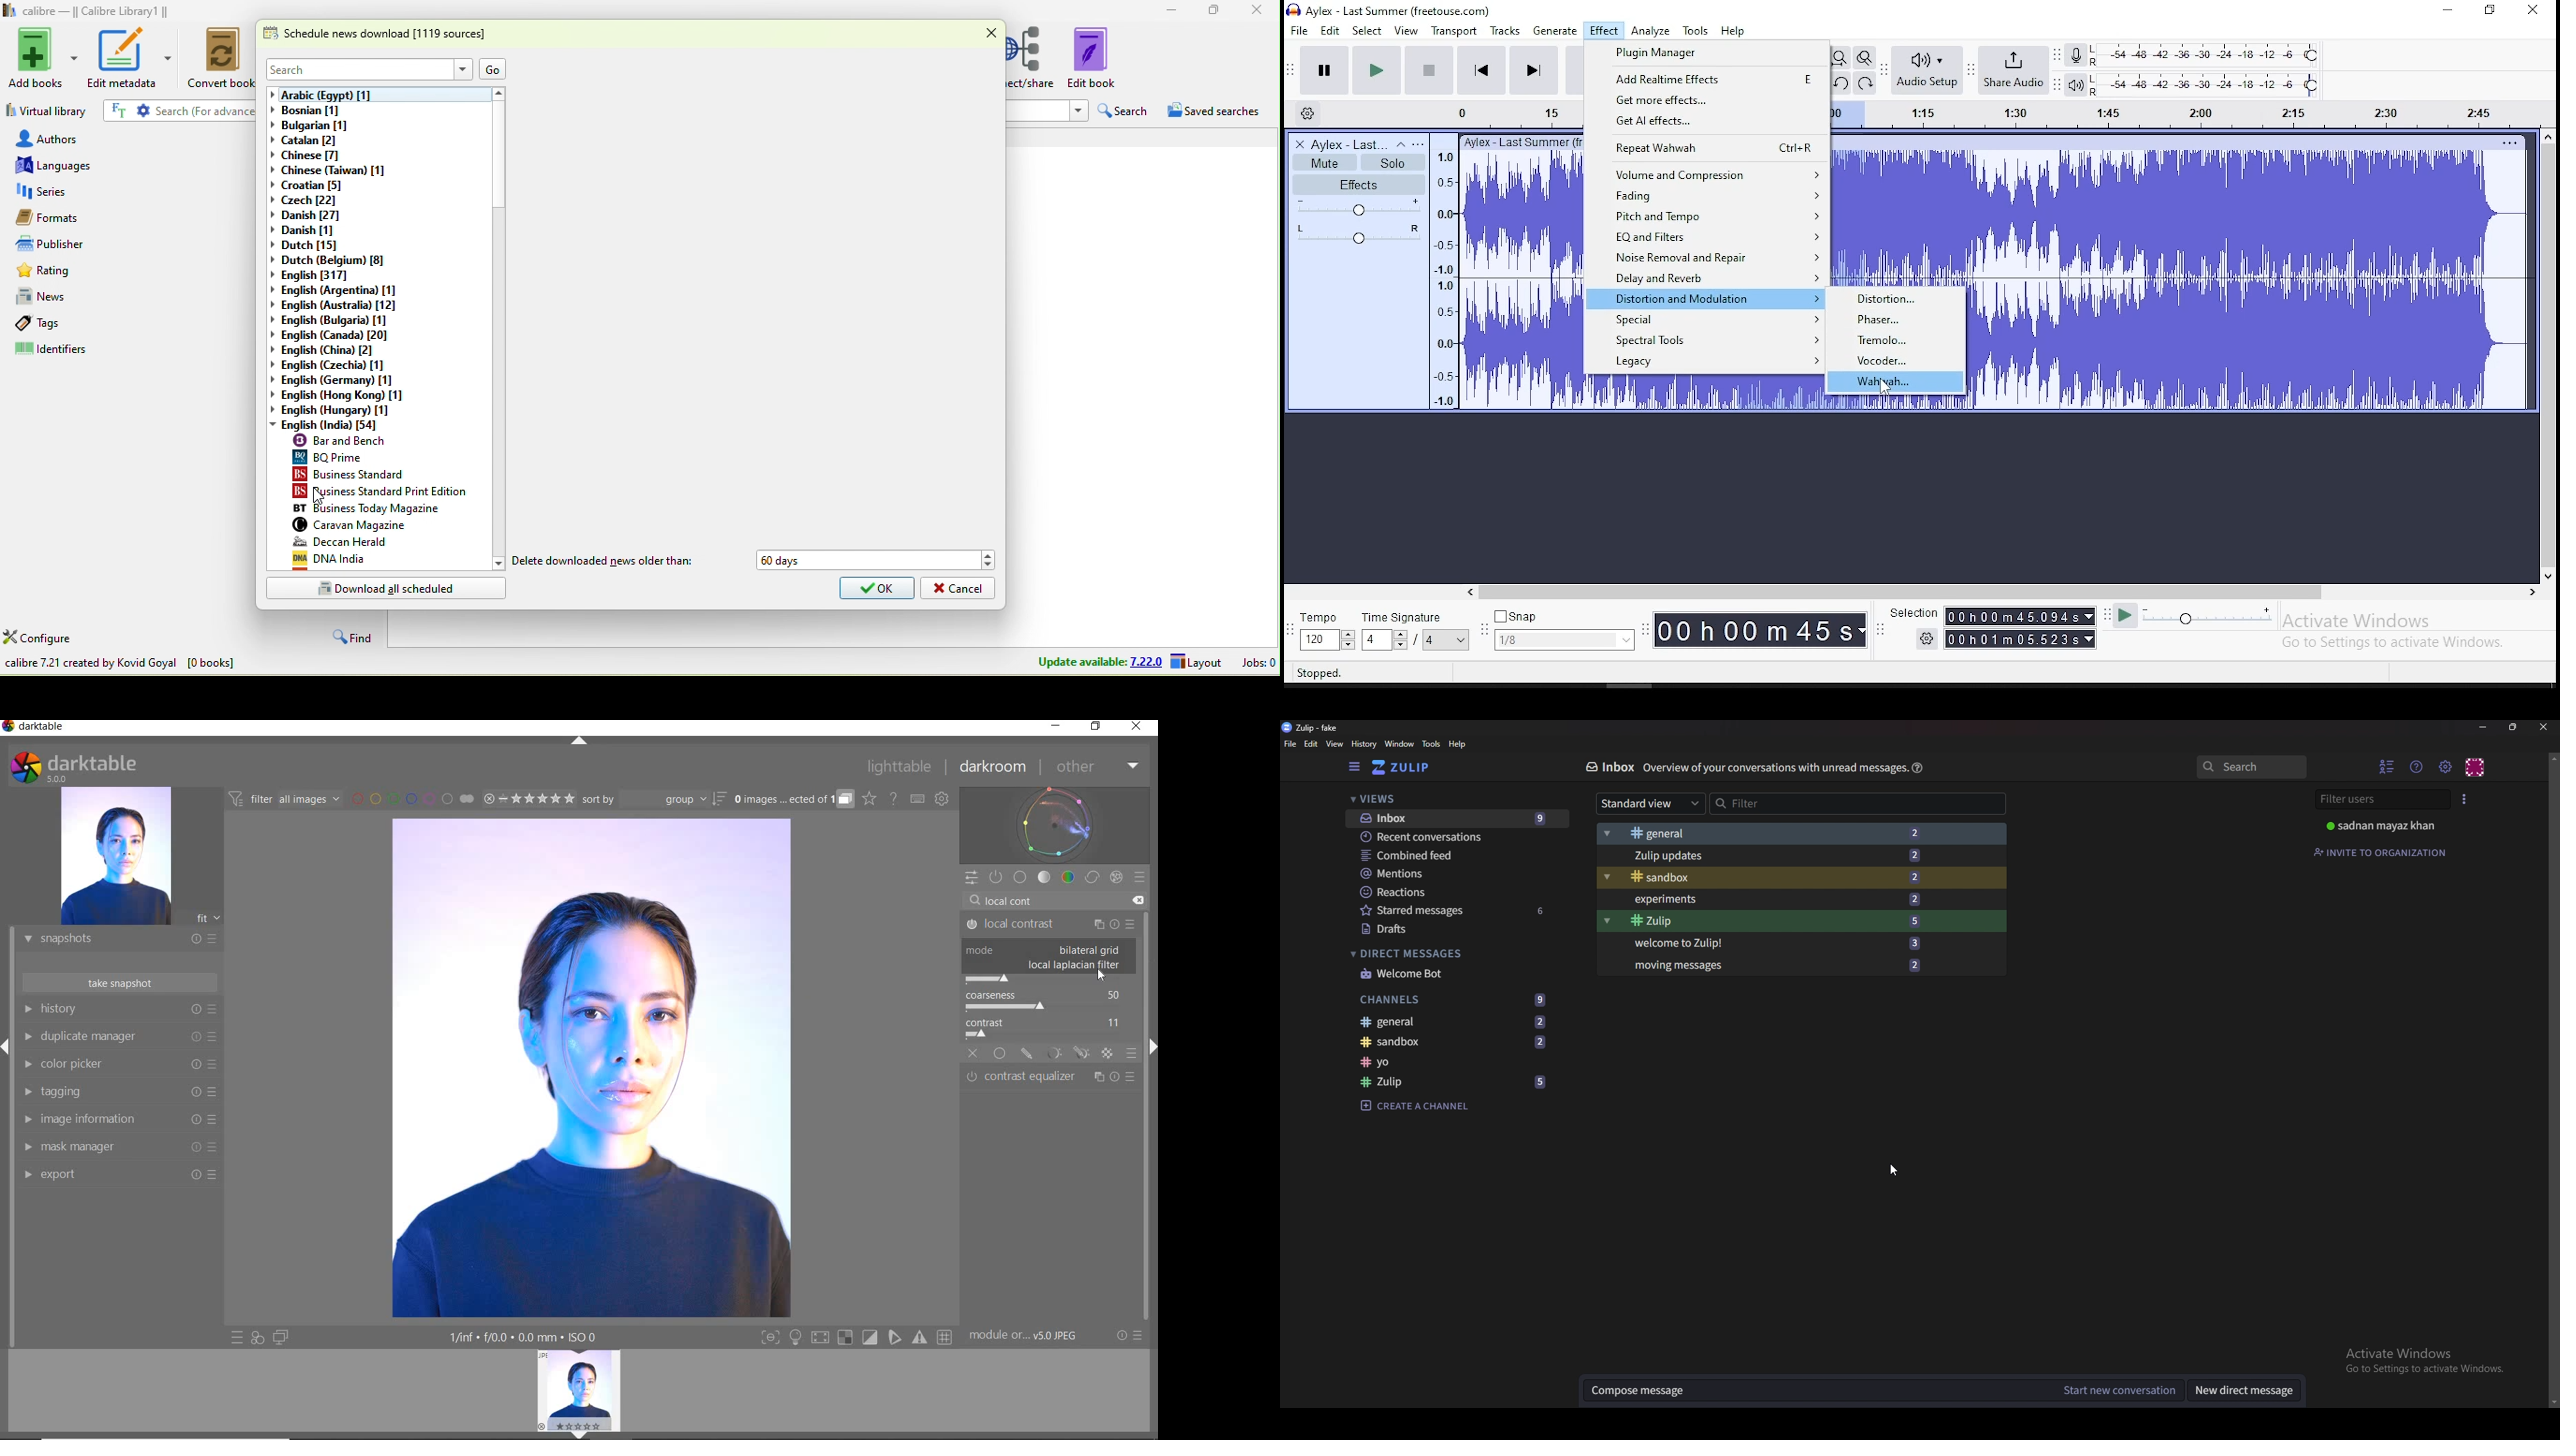 The width and height of the screenshot is (2576, 1456). I want to click on download news in e book from various websites all over the world, so click(188, 664).